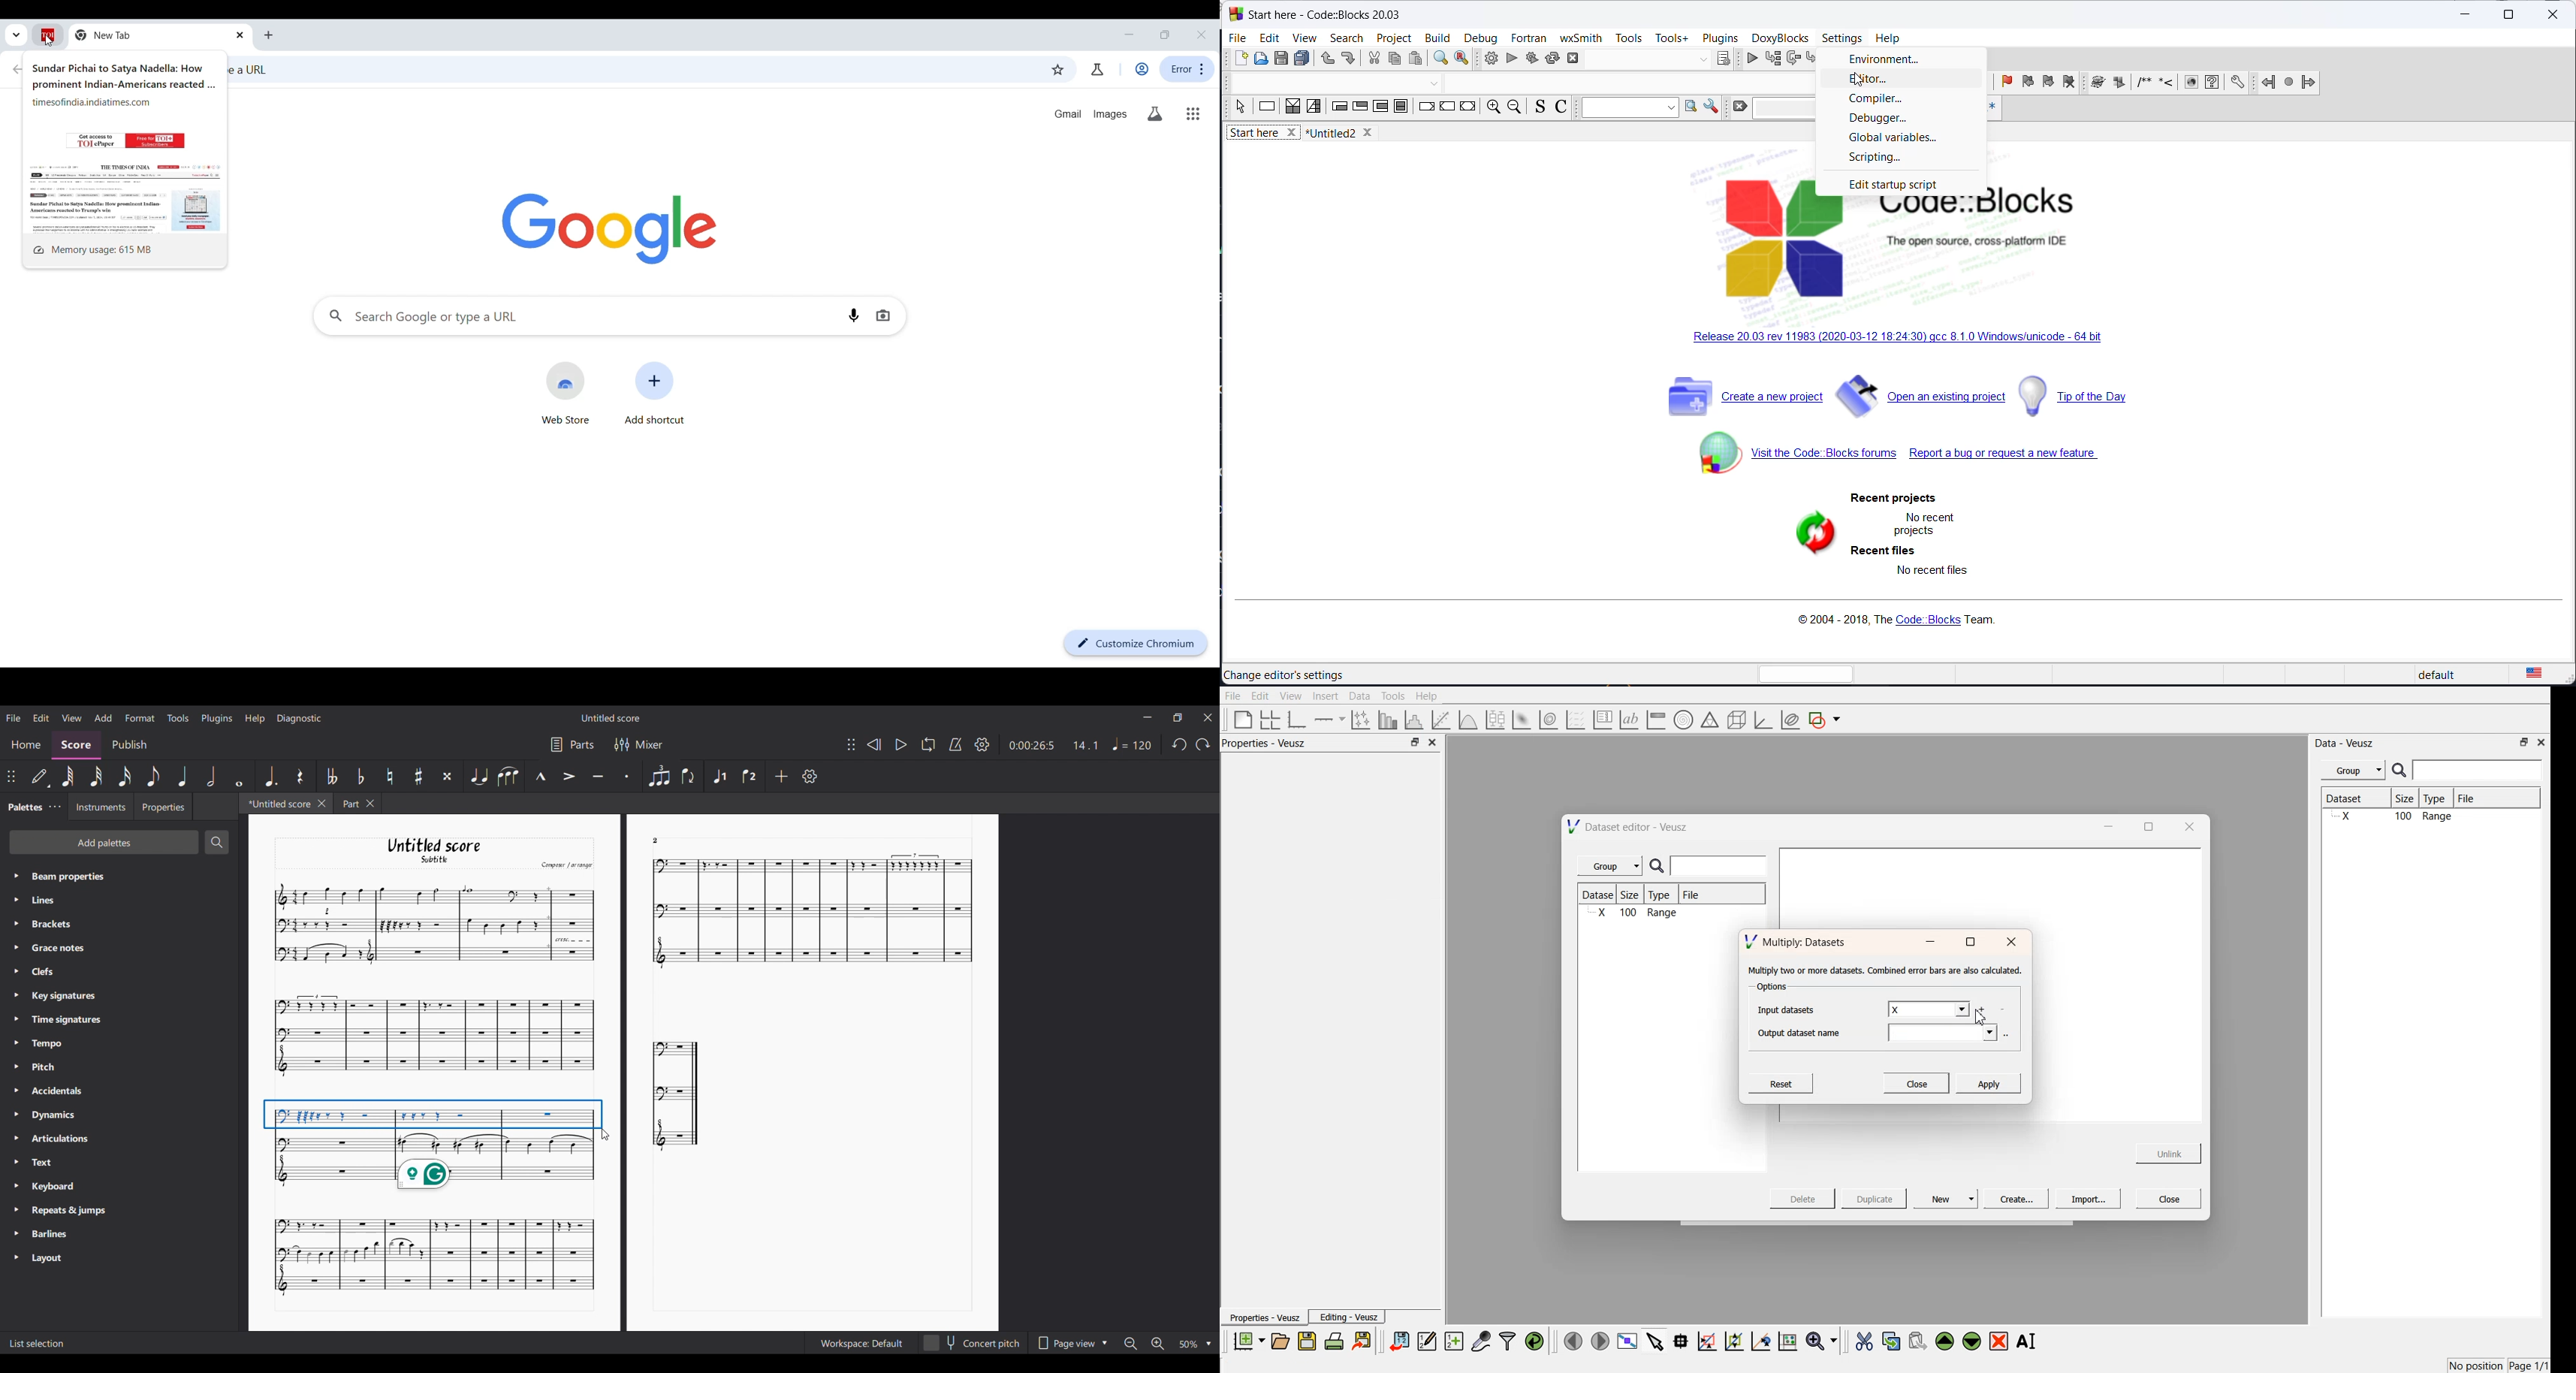  Describe the element at coordinates (1972, 1340) in the screenshot. I see `move  the selected widgets down` at that location.